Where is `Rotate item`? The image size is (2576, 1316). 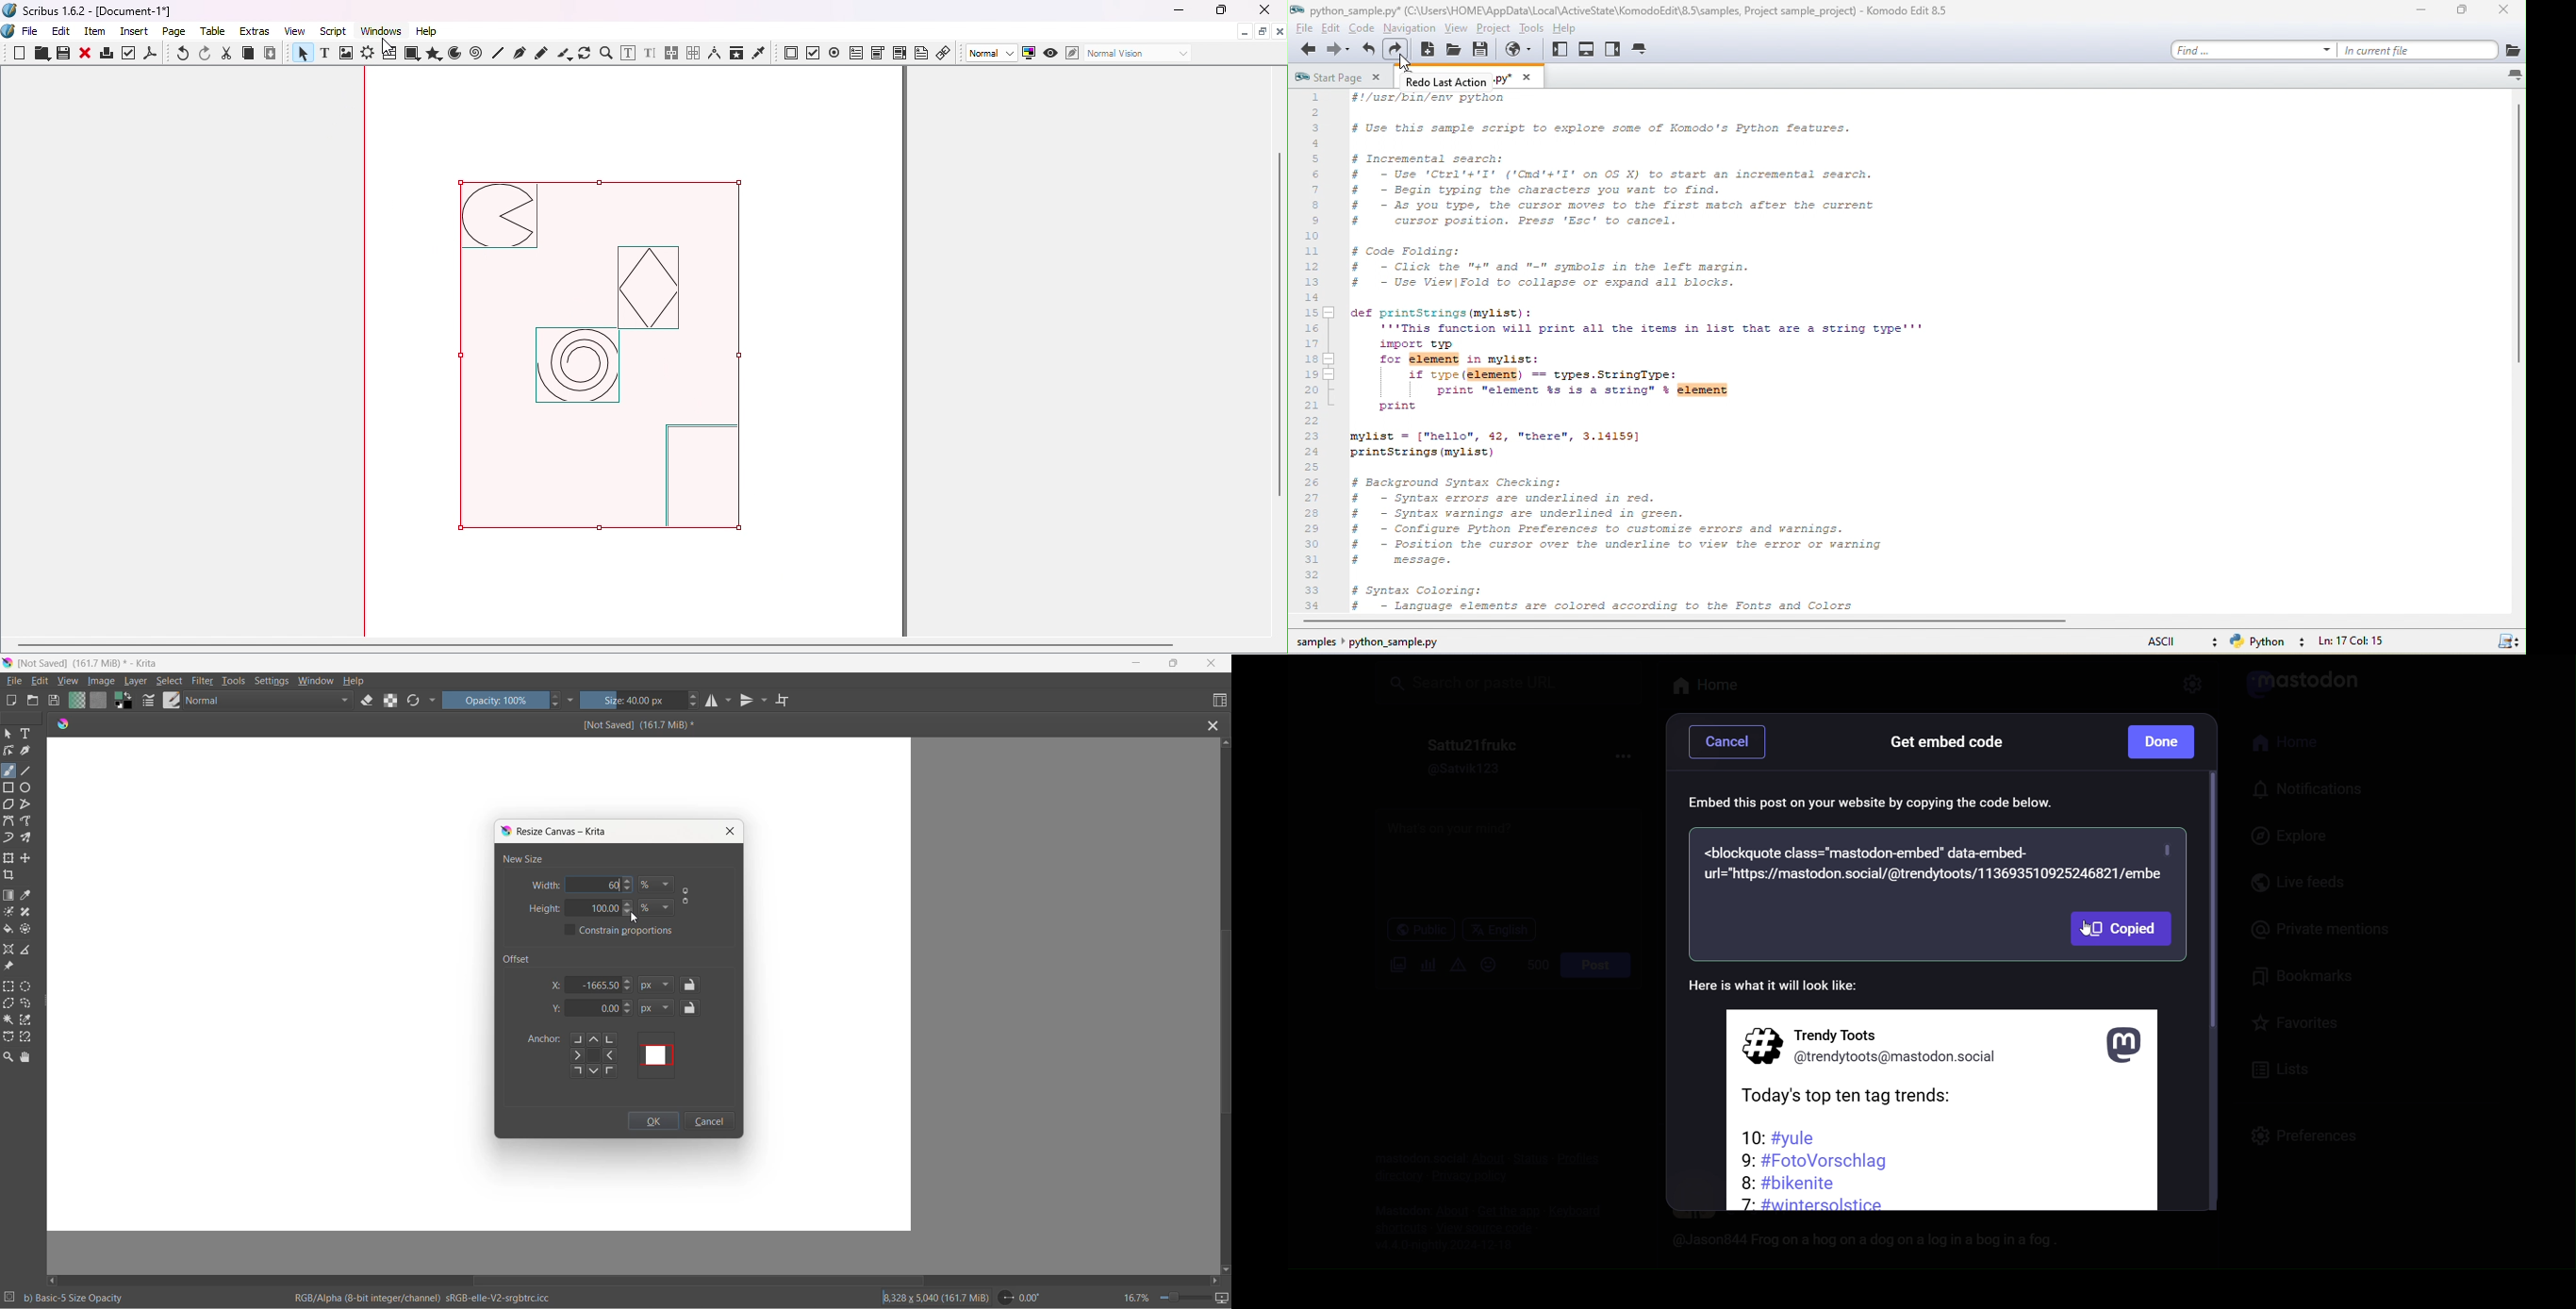 Rotate item is located at coordinates (585, 53).